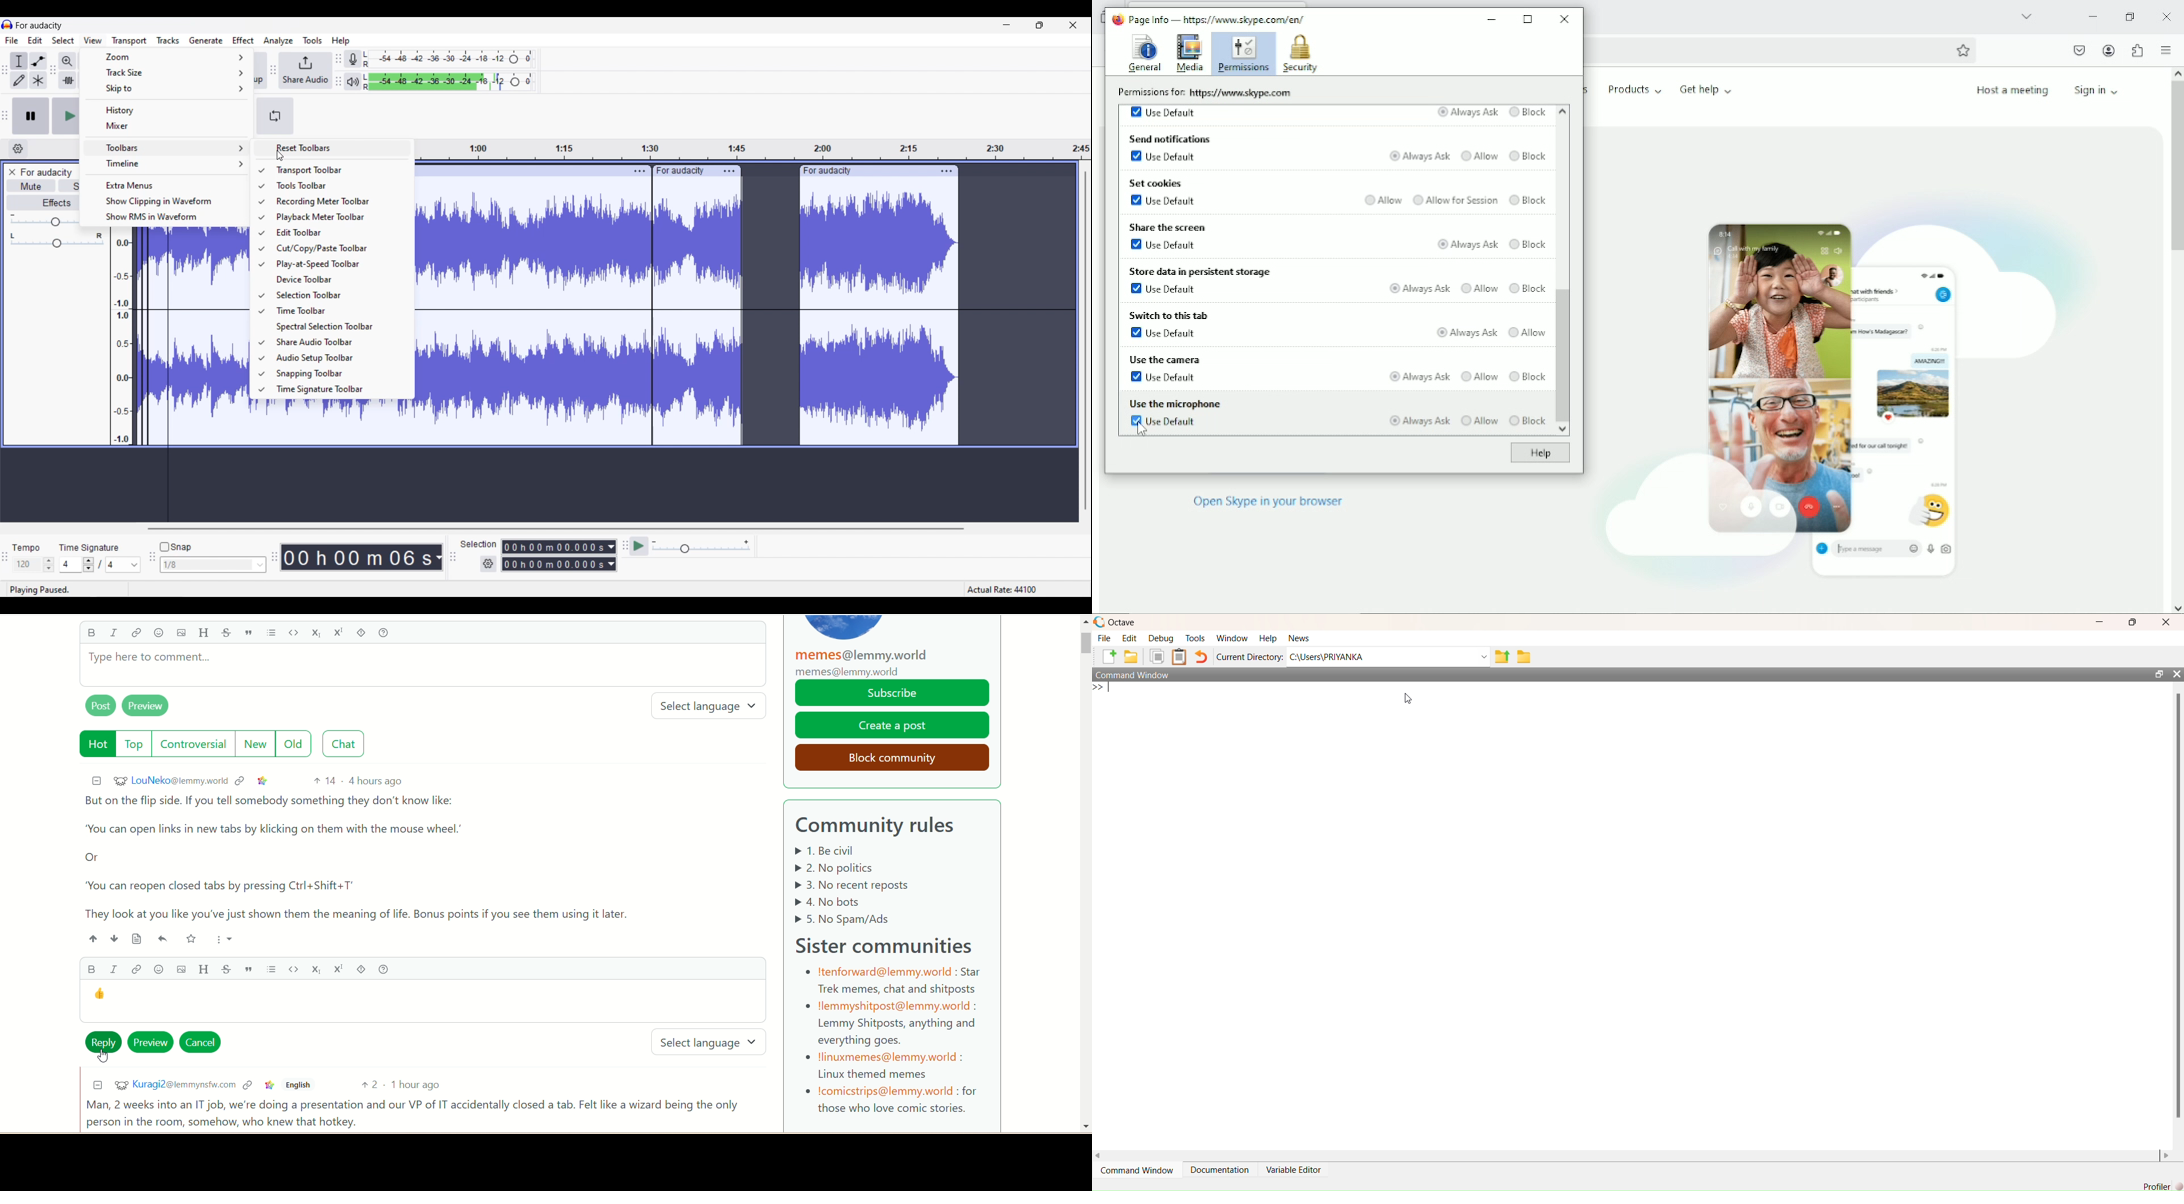 The image size is (2184, 1204). I want to click on Volume slider, so click(43, 219).